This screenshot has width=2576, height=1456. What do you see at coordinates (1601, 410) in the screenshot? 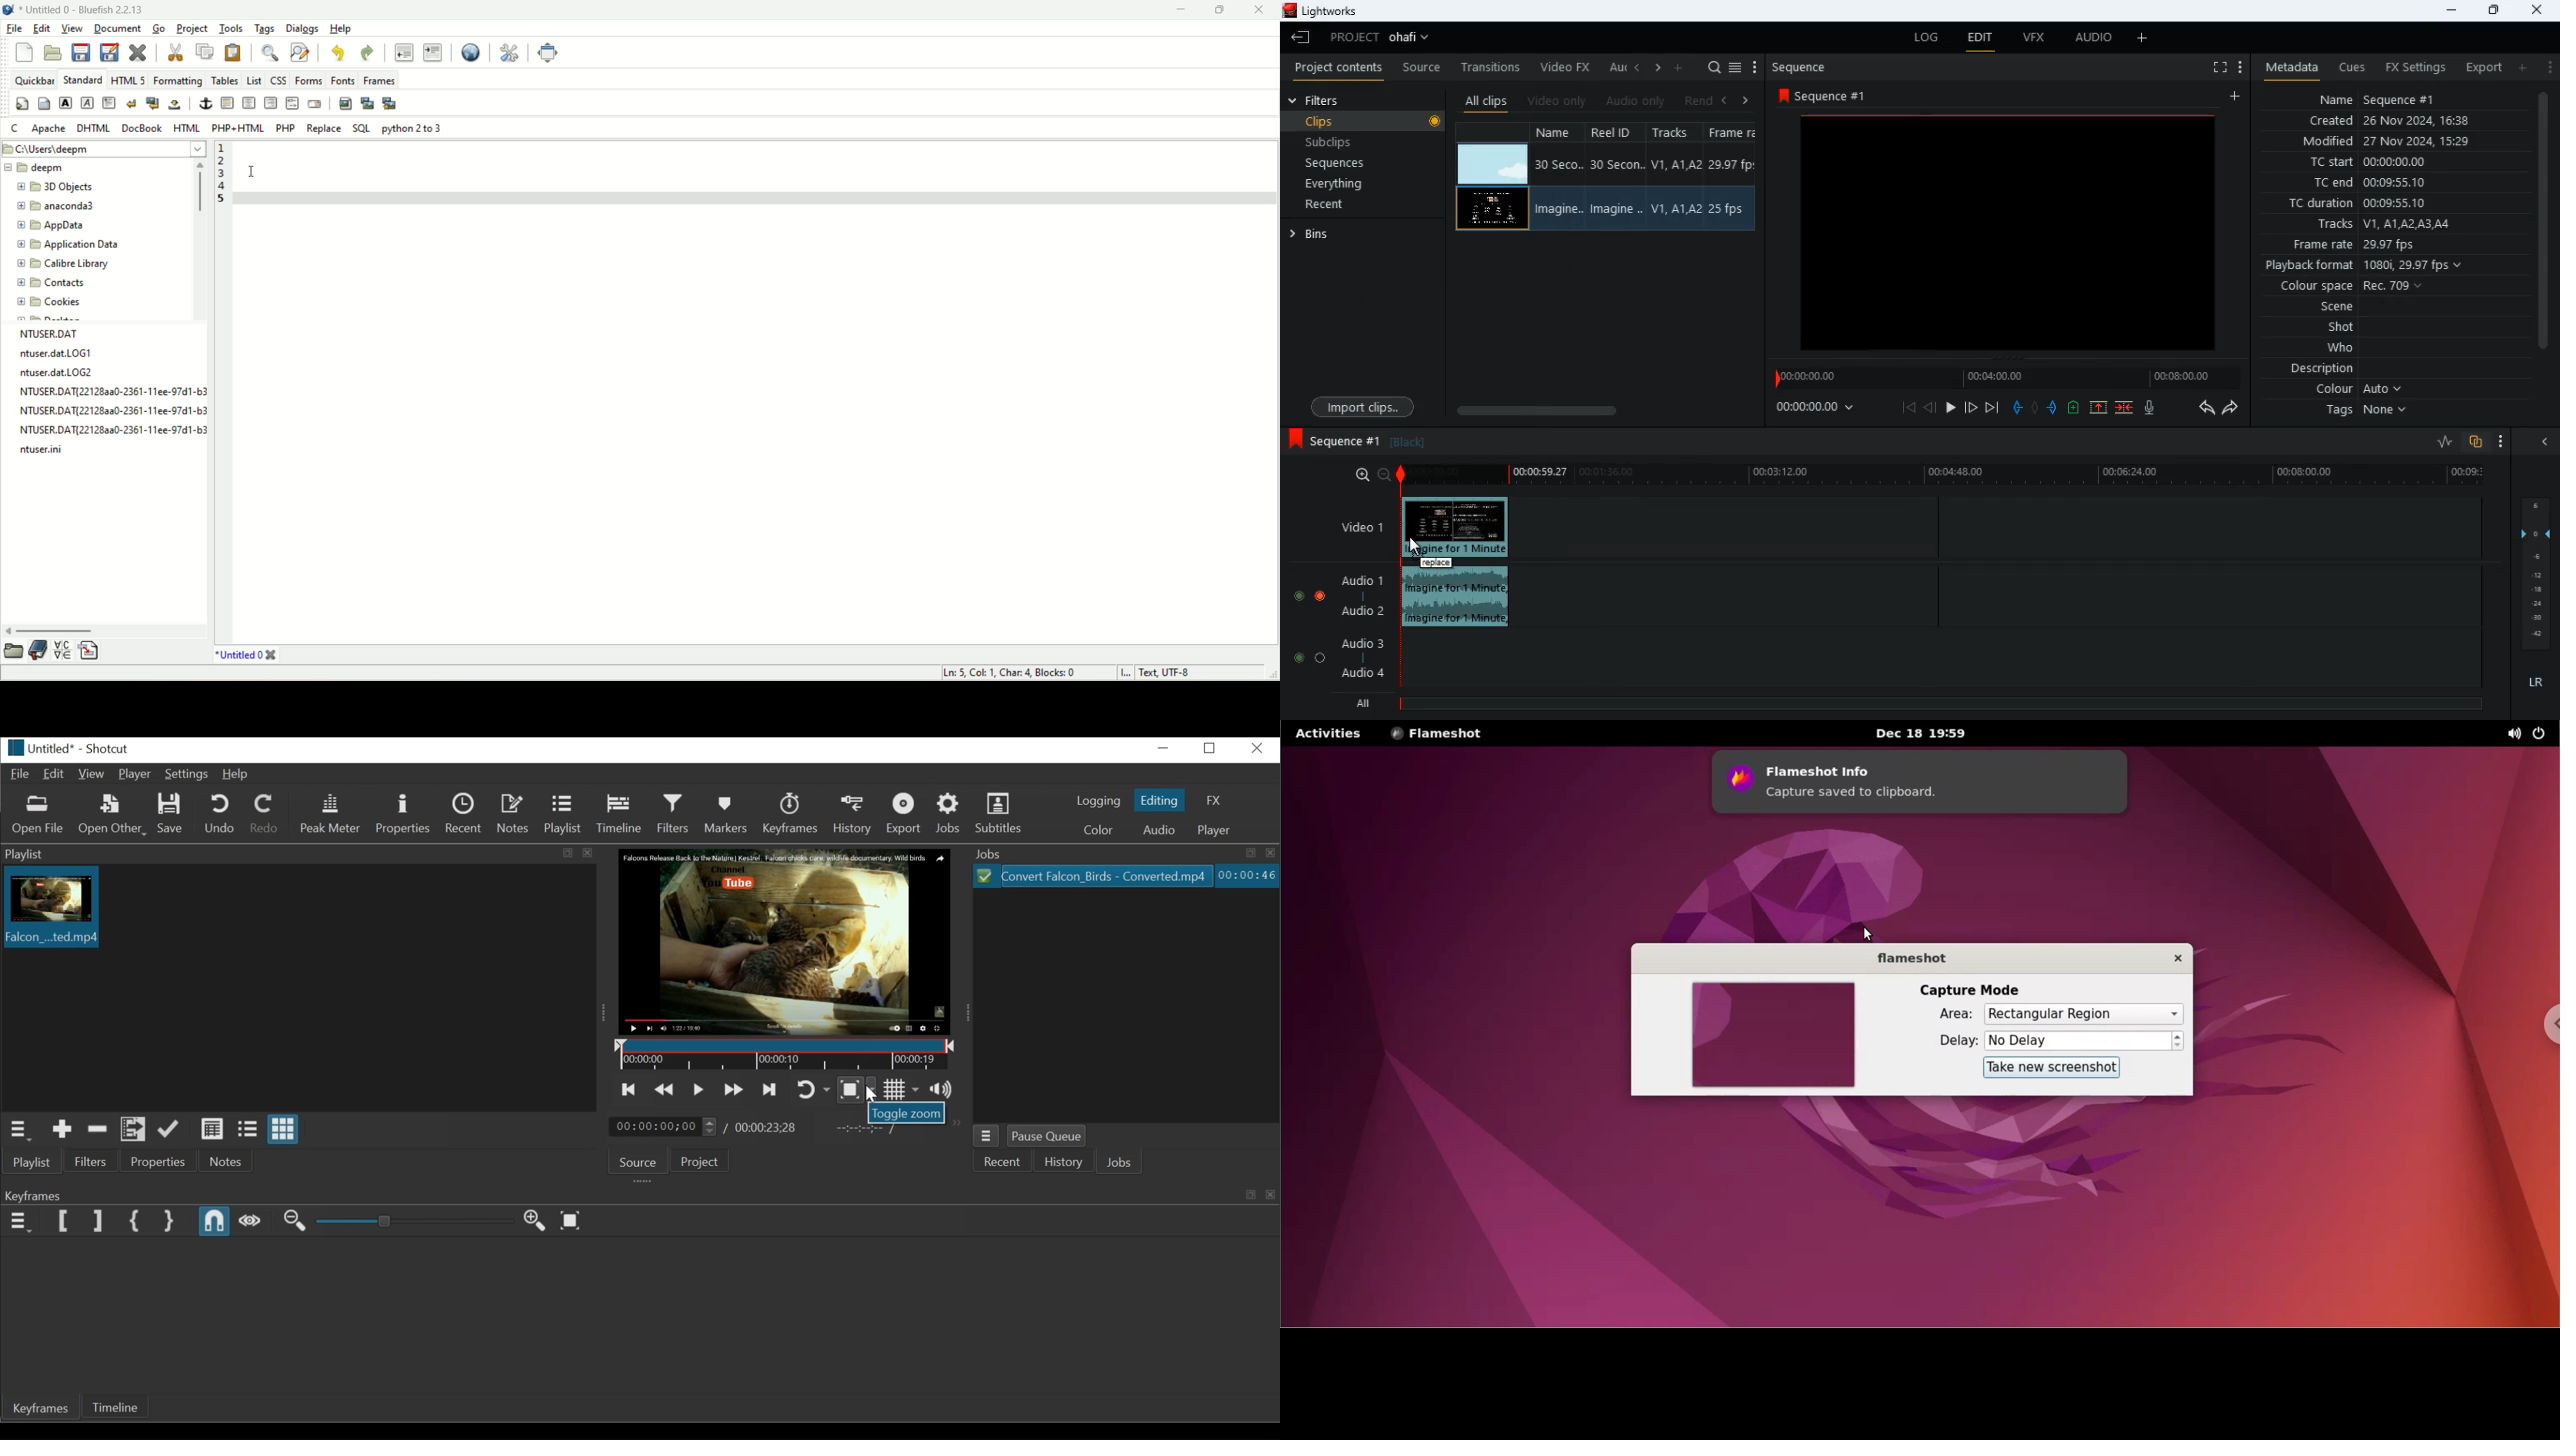
I see `scroll bar` at bounding box center [1601, 410].